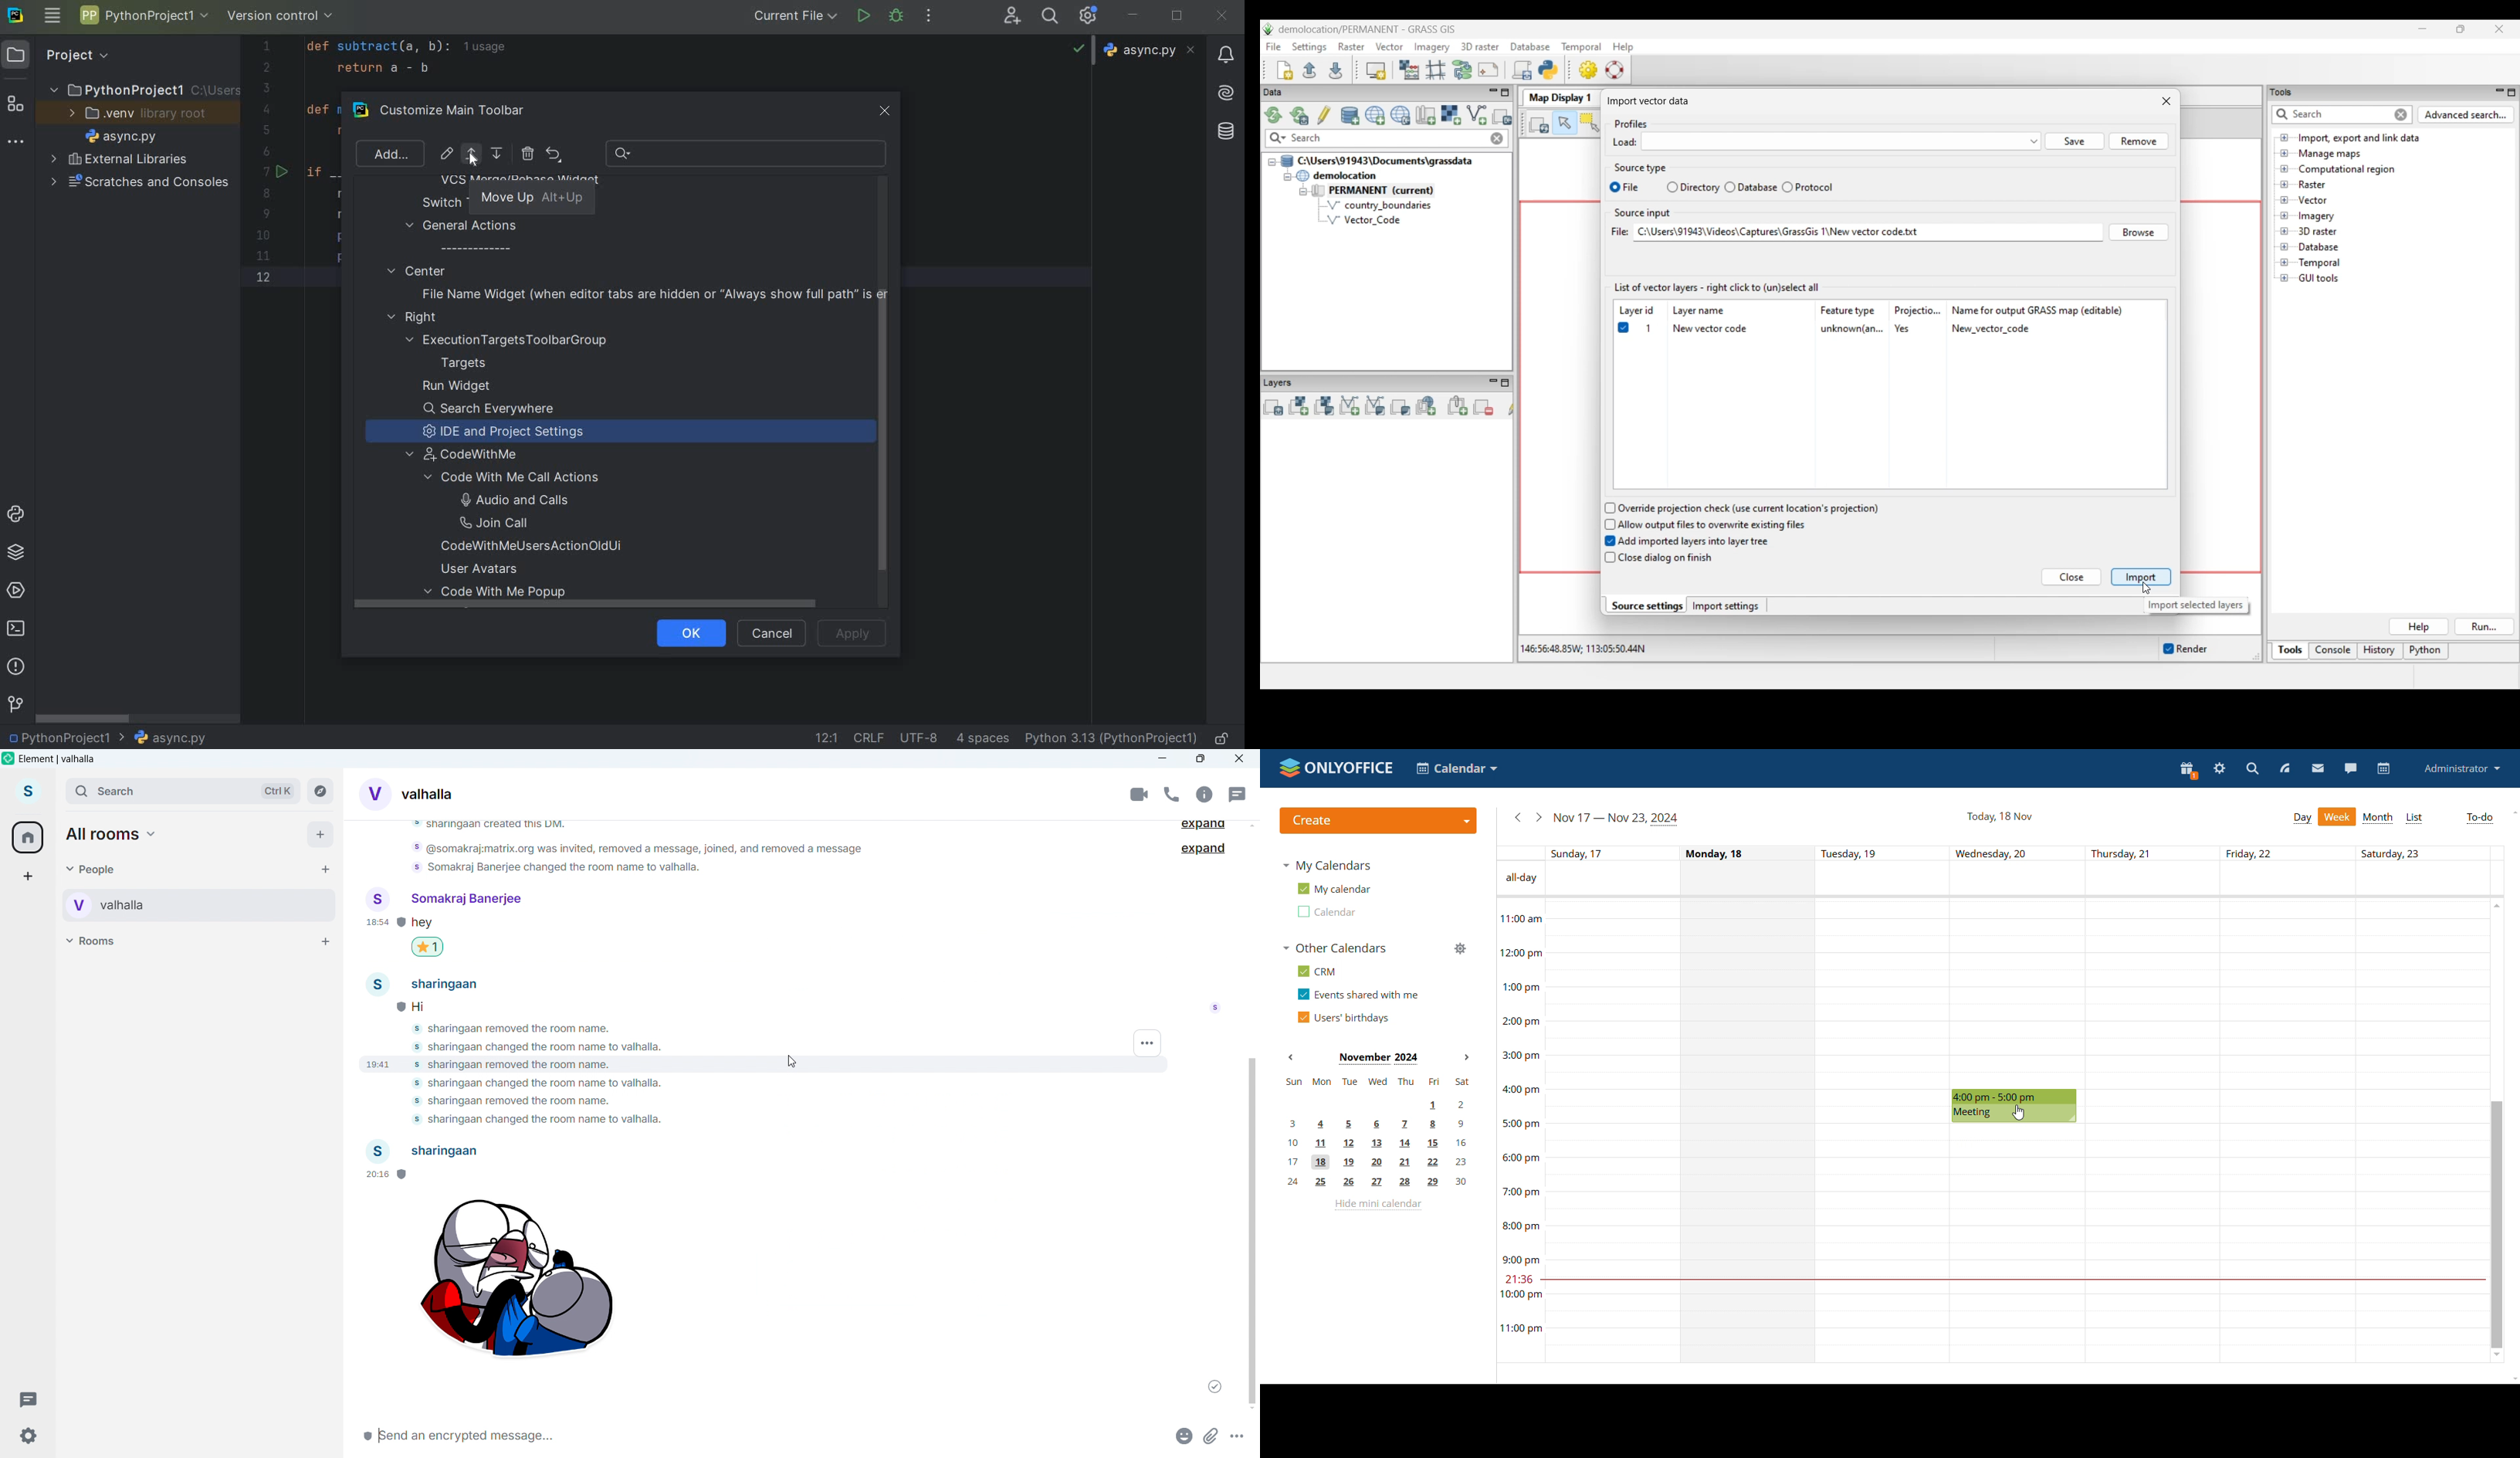 The image size is (2520, 1484). Describe the element at coordinates (1215, 1386) in the screenshot. I see `Message sent` at that location.